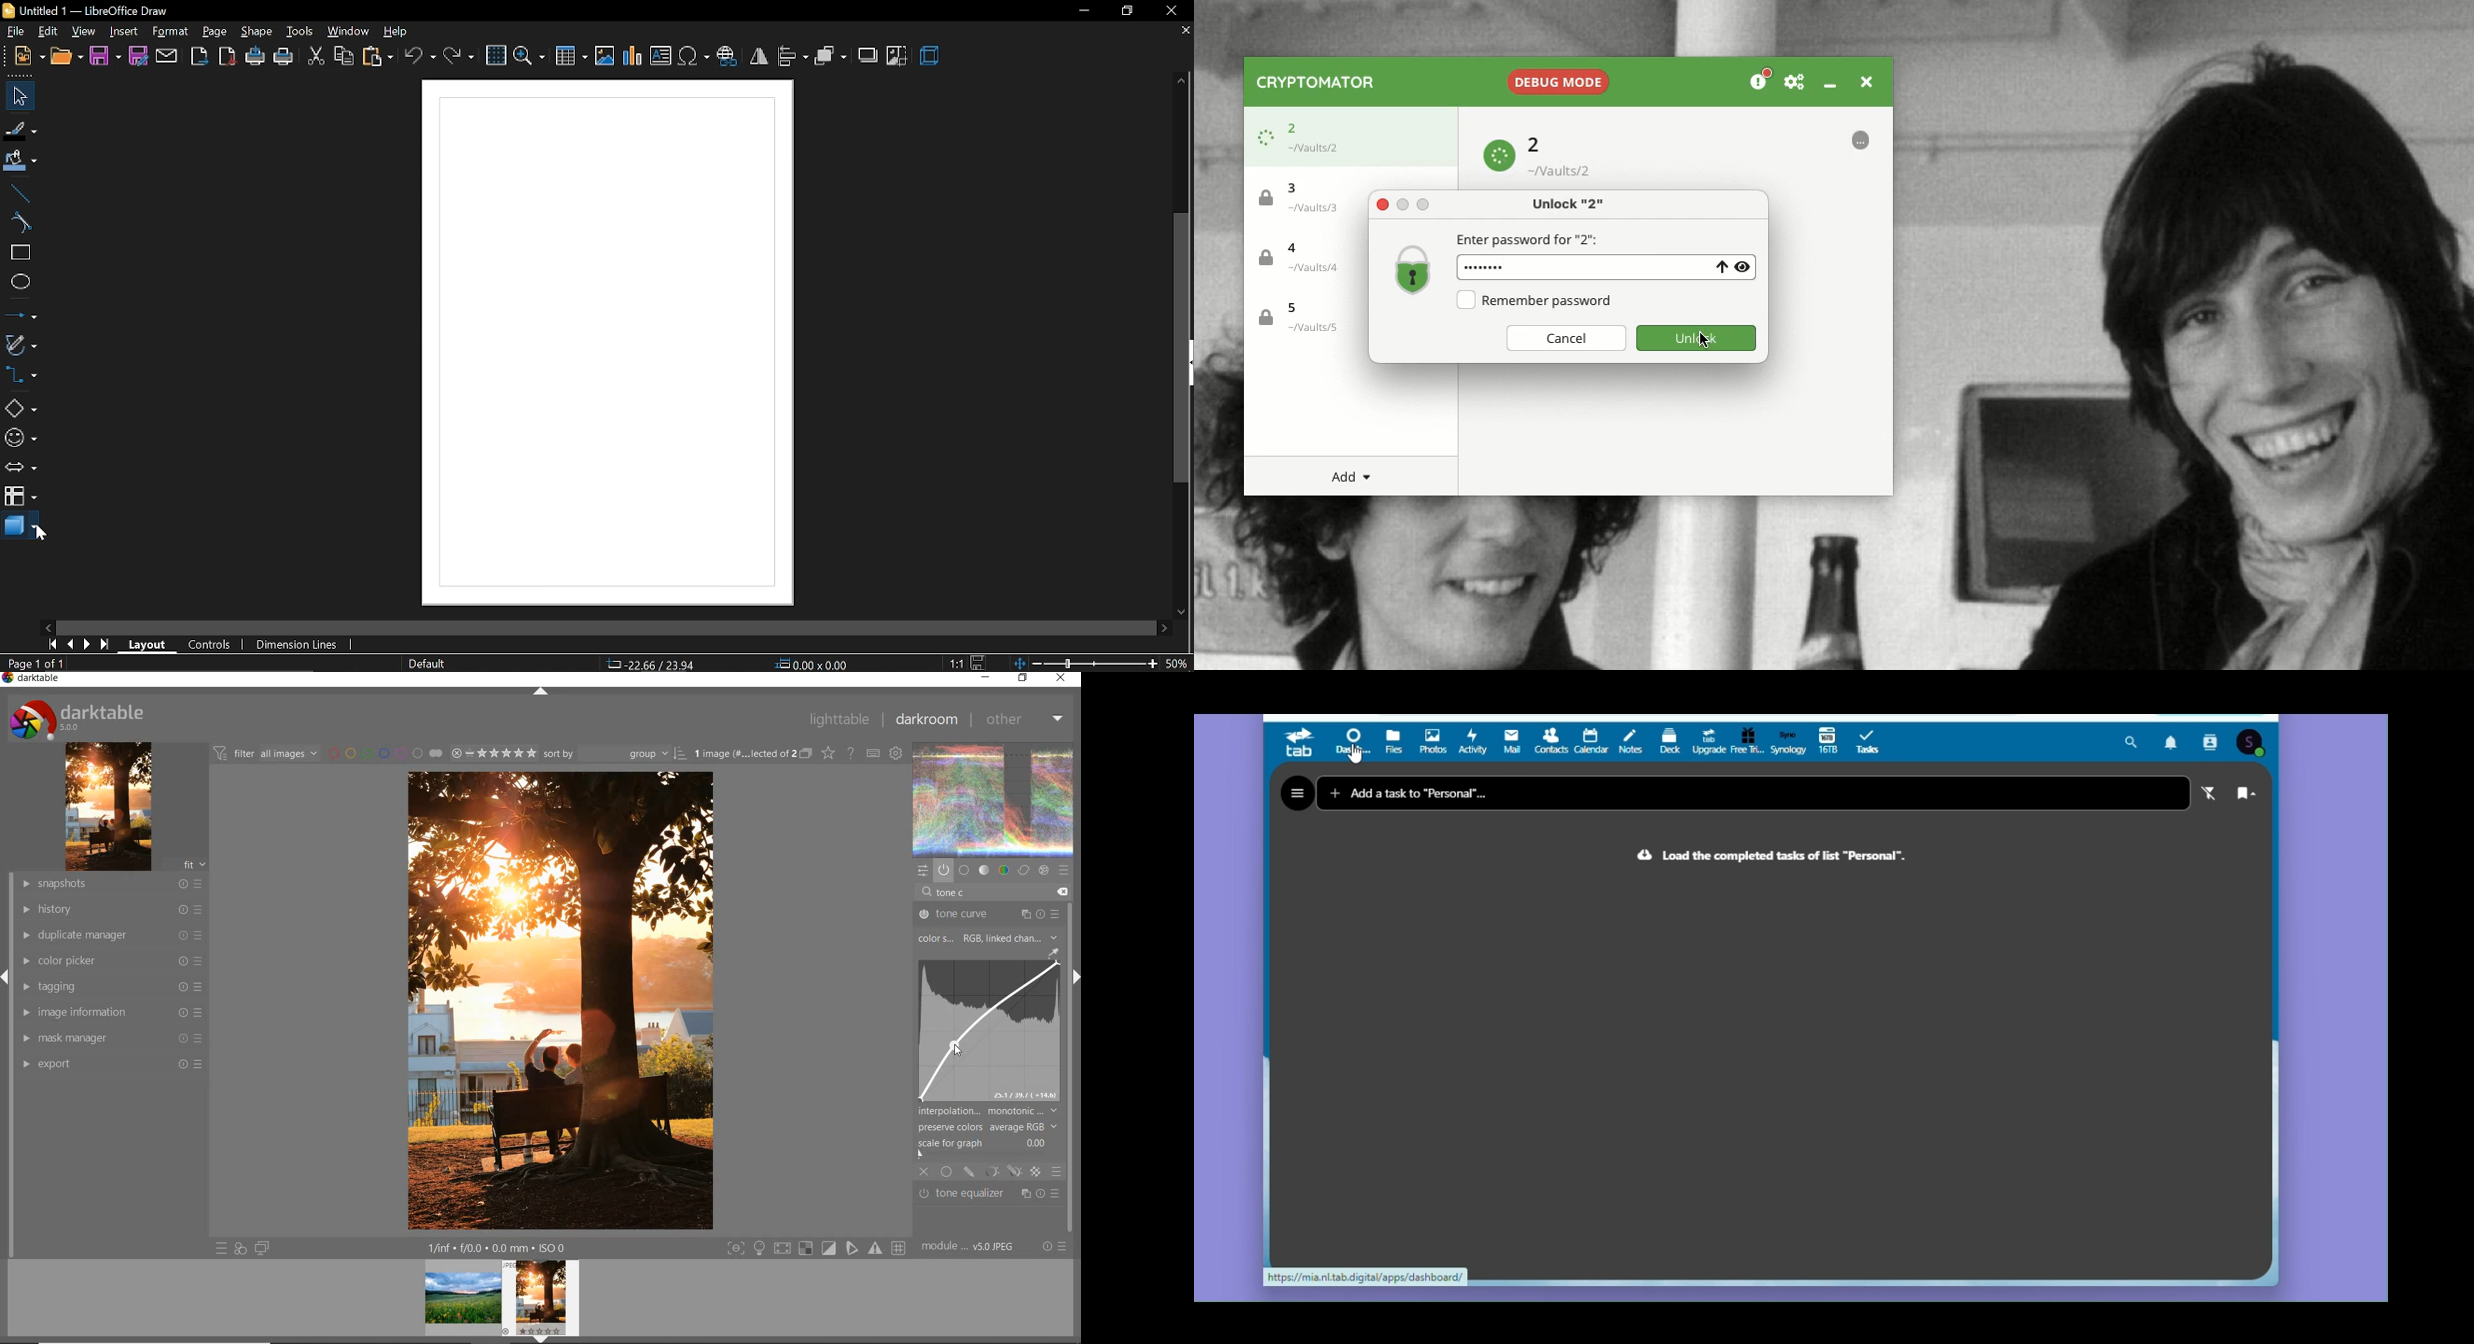  Describe the element at coordinates (760, 56) in the screenshot. I see `flip` at that location.